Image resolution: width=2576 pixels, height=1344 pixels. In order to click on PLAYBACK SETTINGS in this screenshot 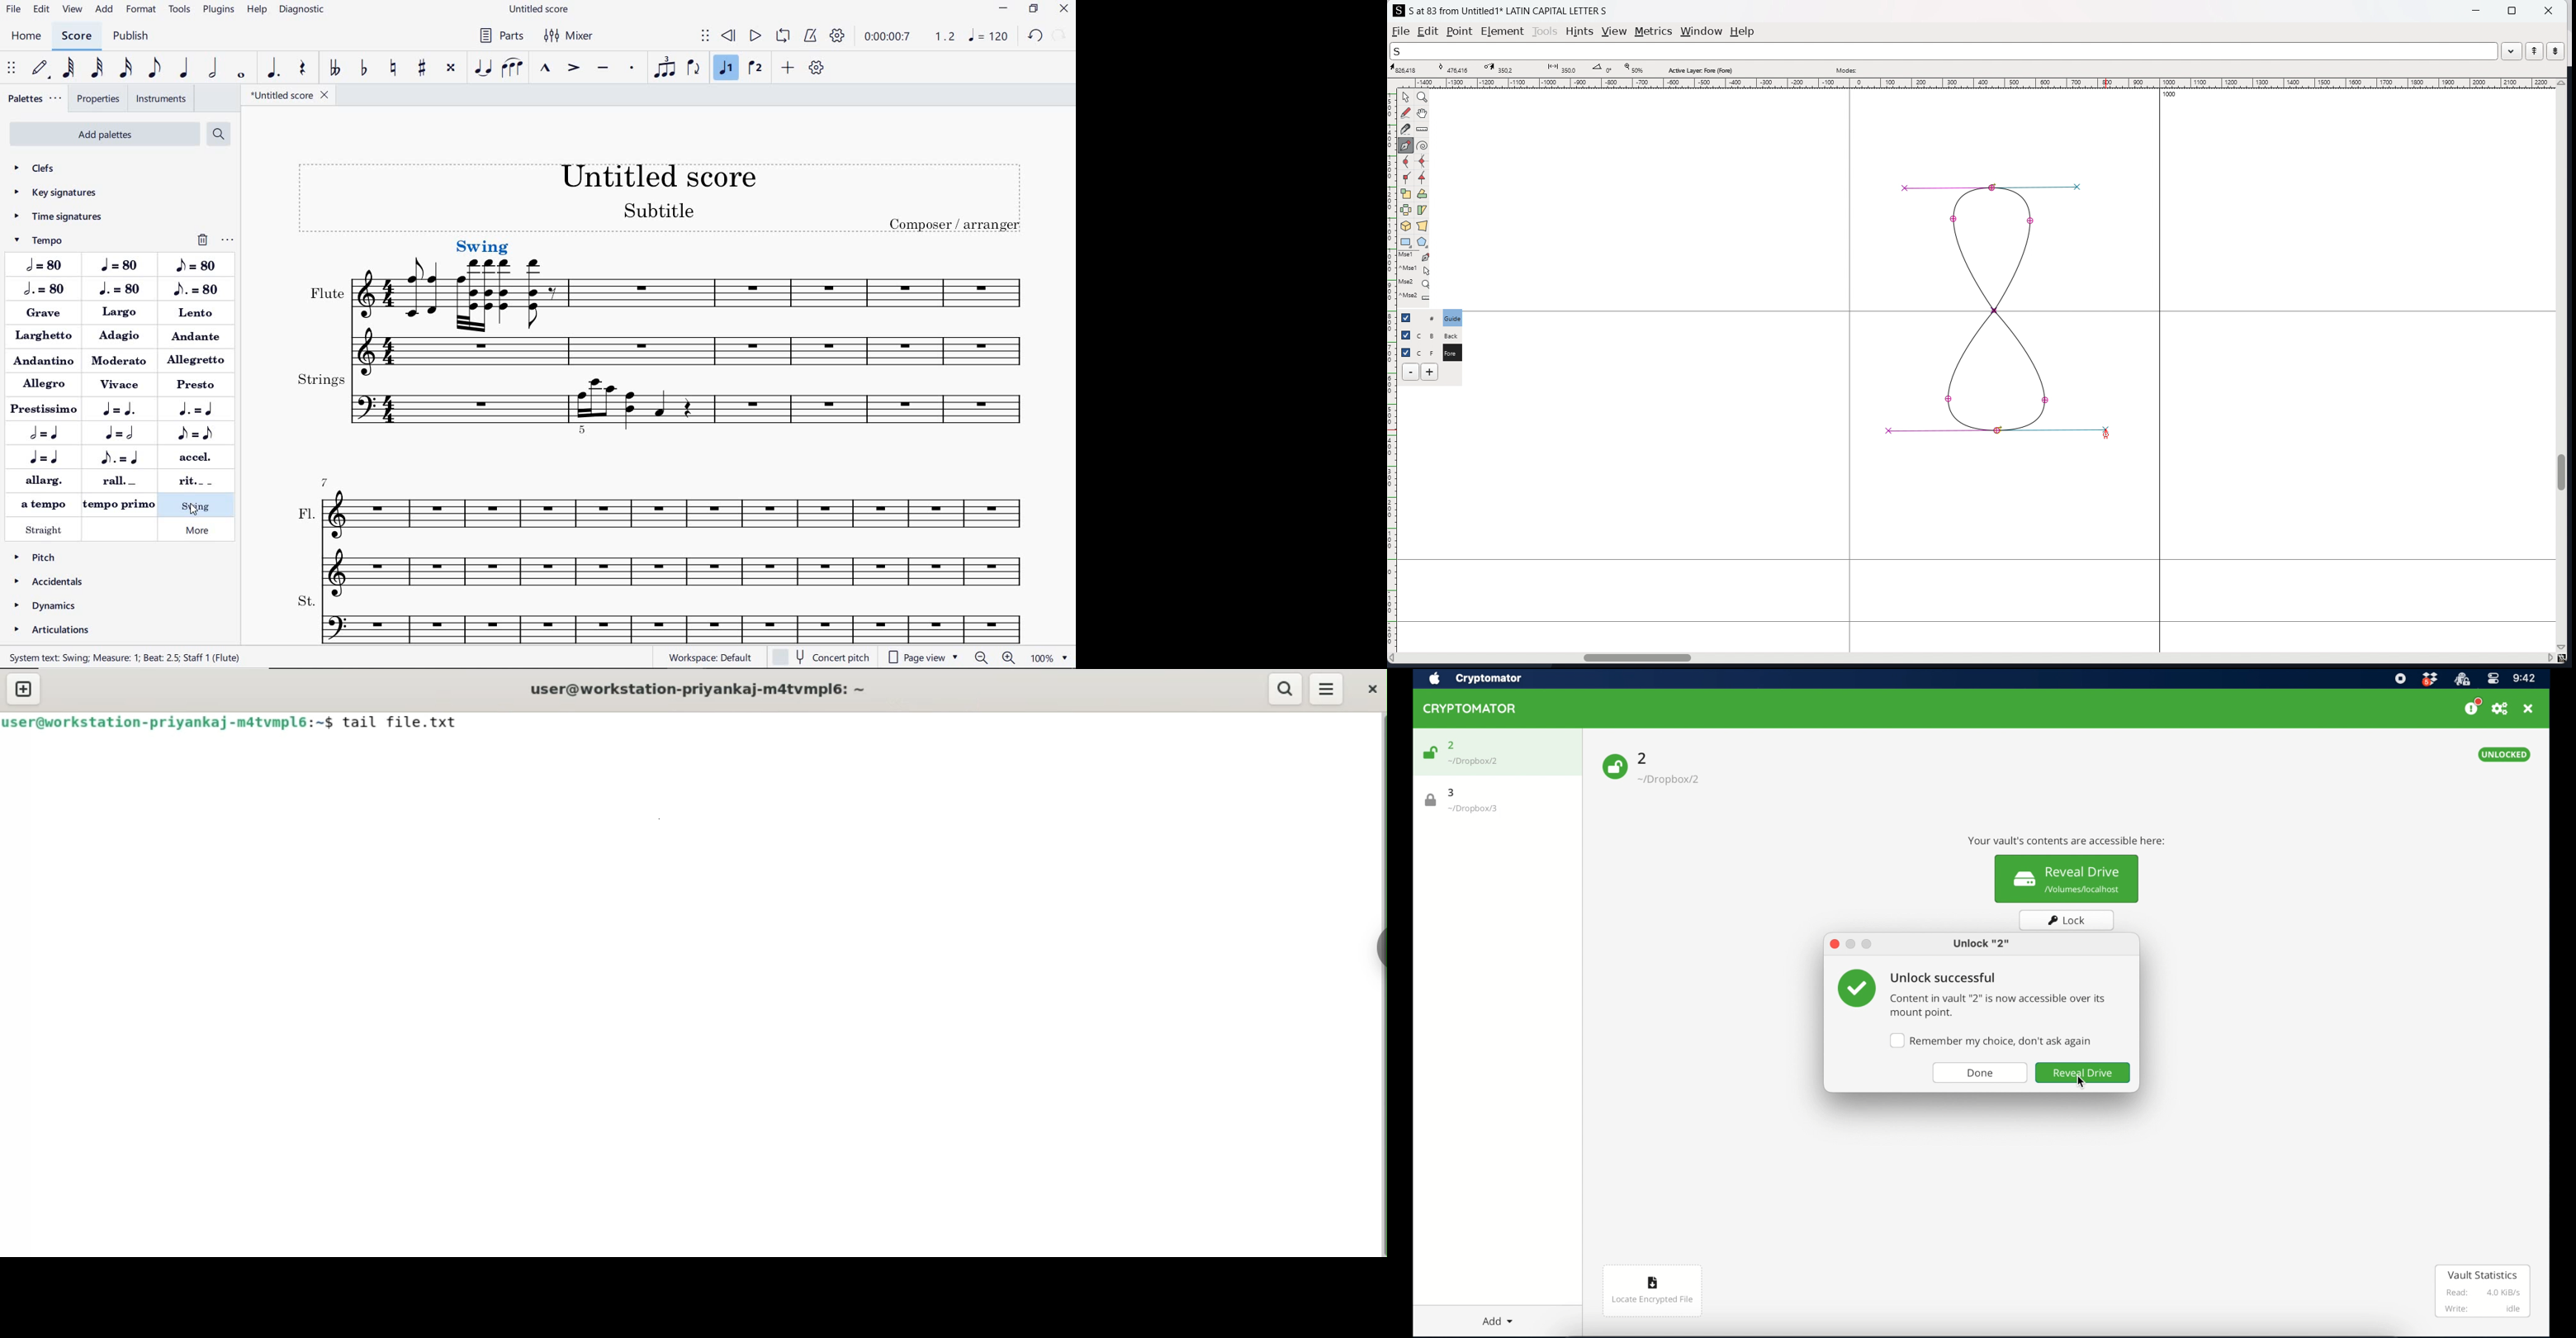, I will do `click(839, 36)`.